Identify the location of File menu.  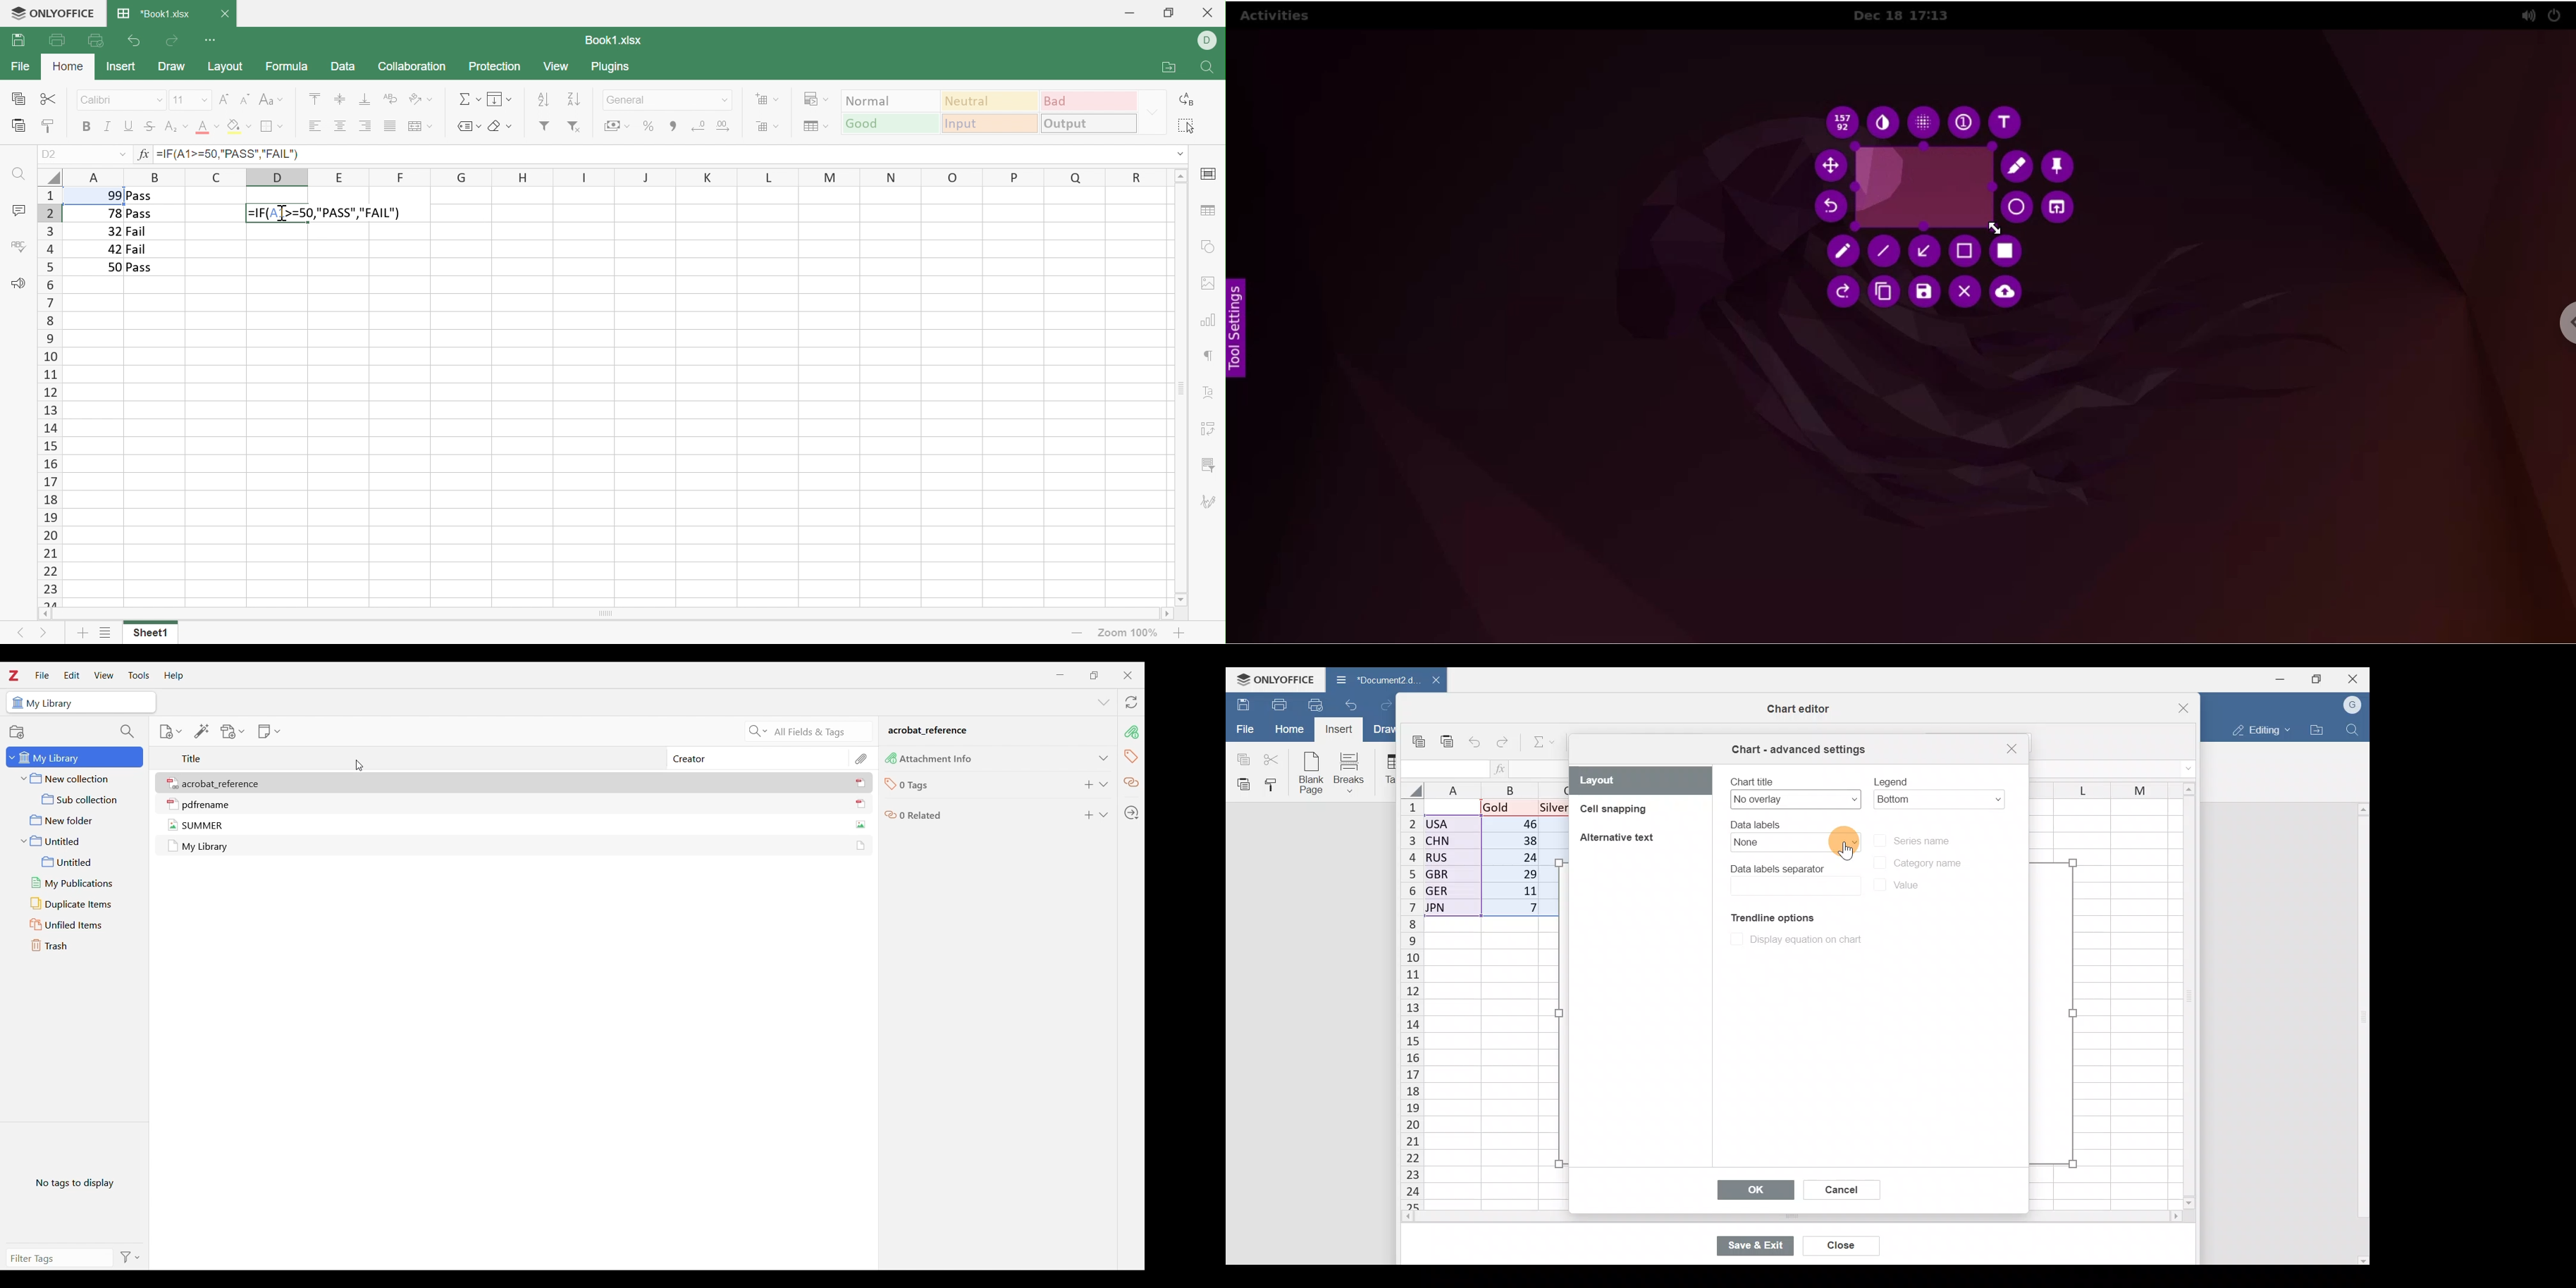
(42, 674).